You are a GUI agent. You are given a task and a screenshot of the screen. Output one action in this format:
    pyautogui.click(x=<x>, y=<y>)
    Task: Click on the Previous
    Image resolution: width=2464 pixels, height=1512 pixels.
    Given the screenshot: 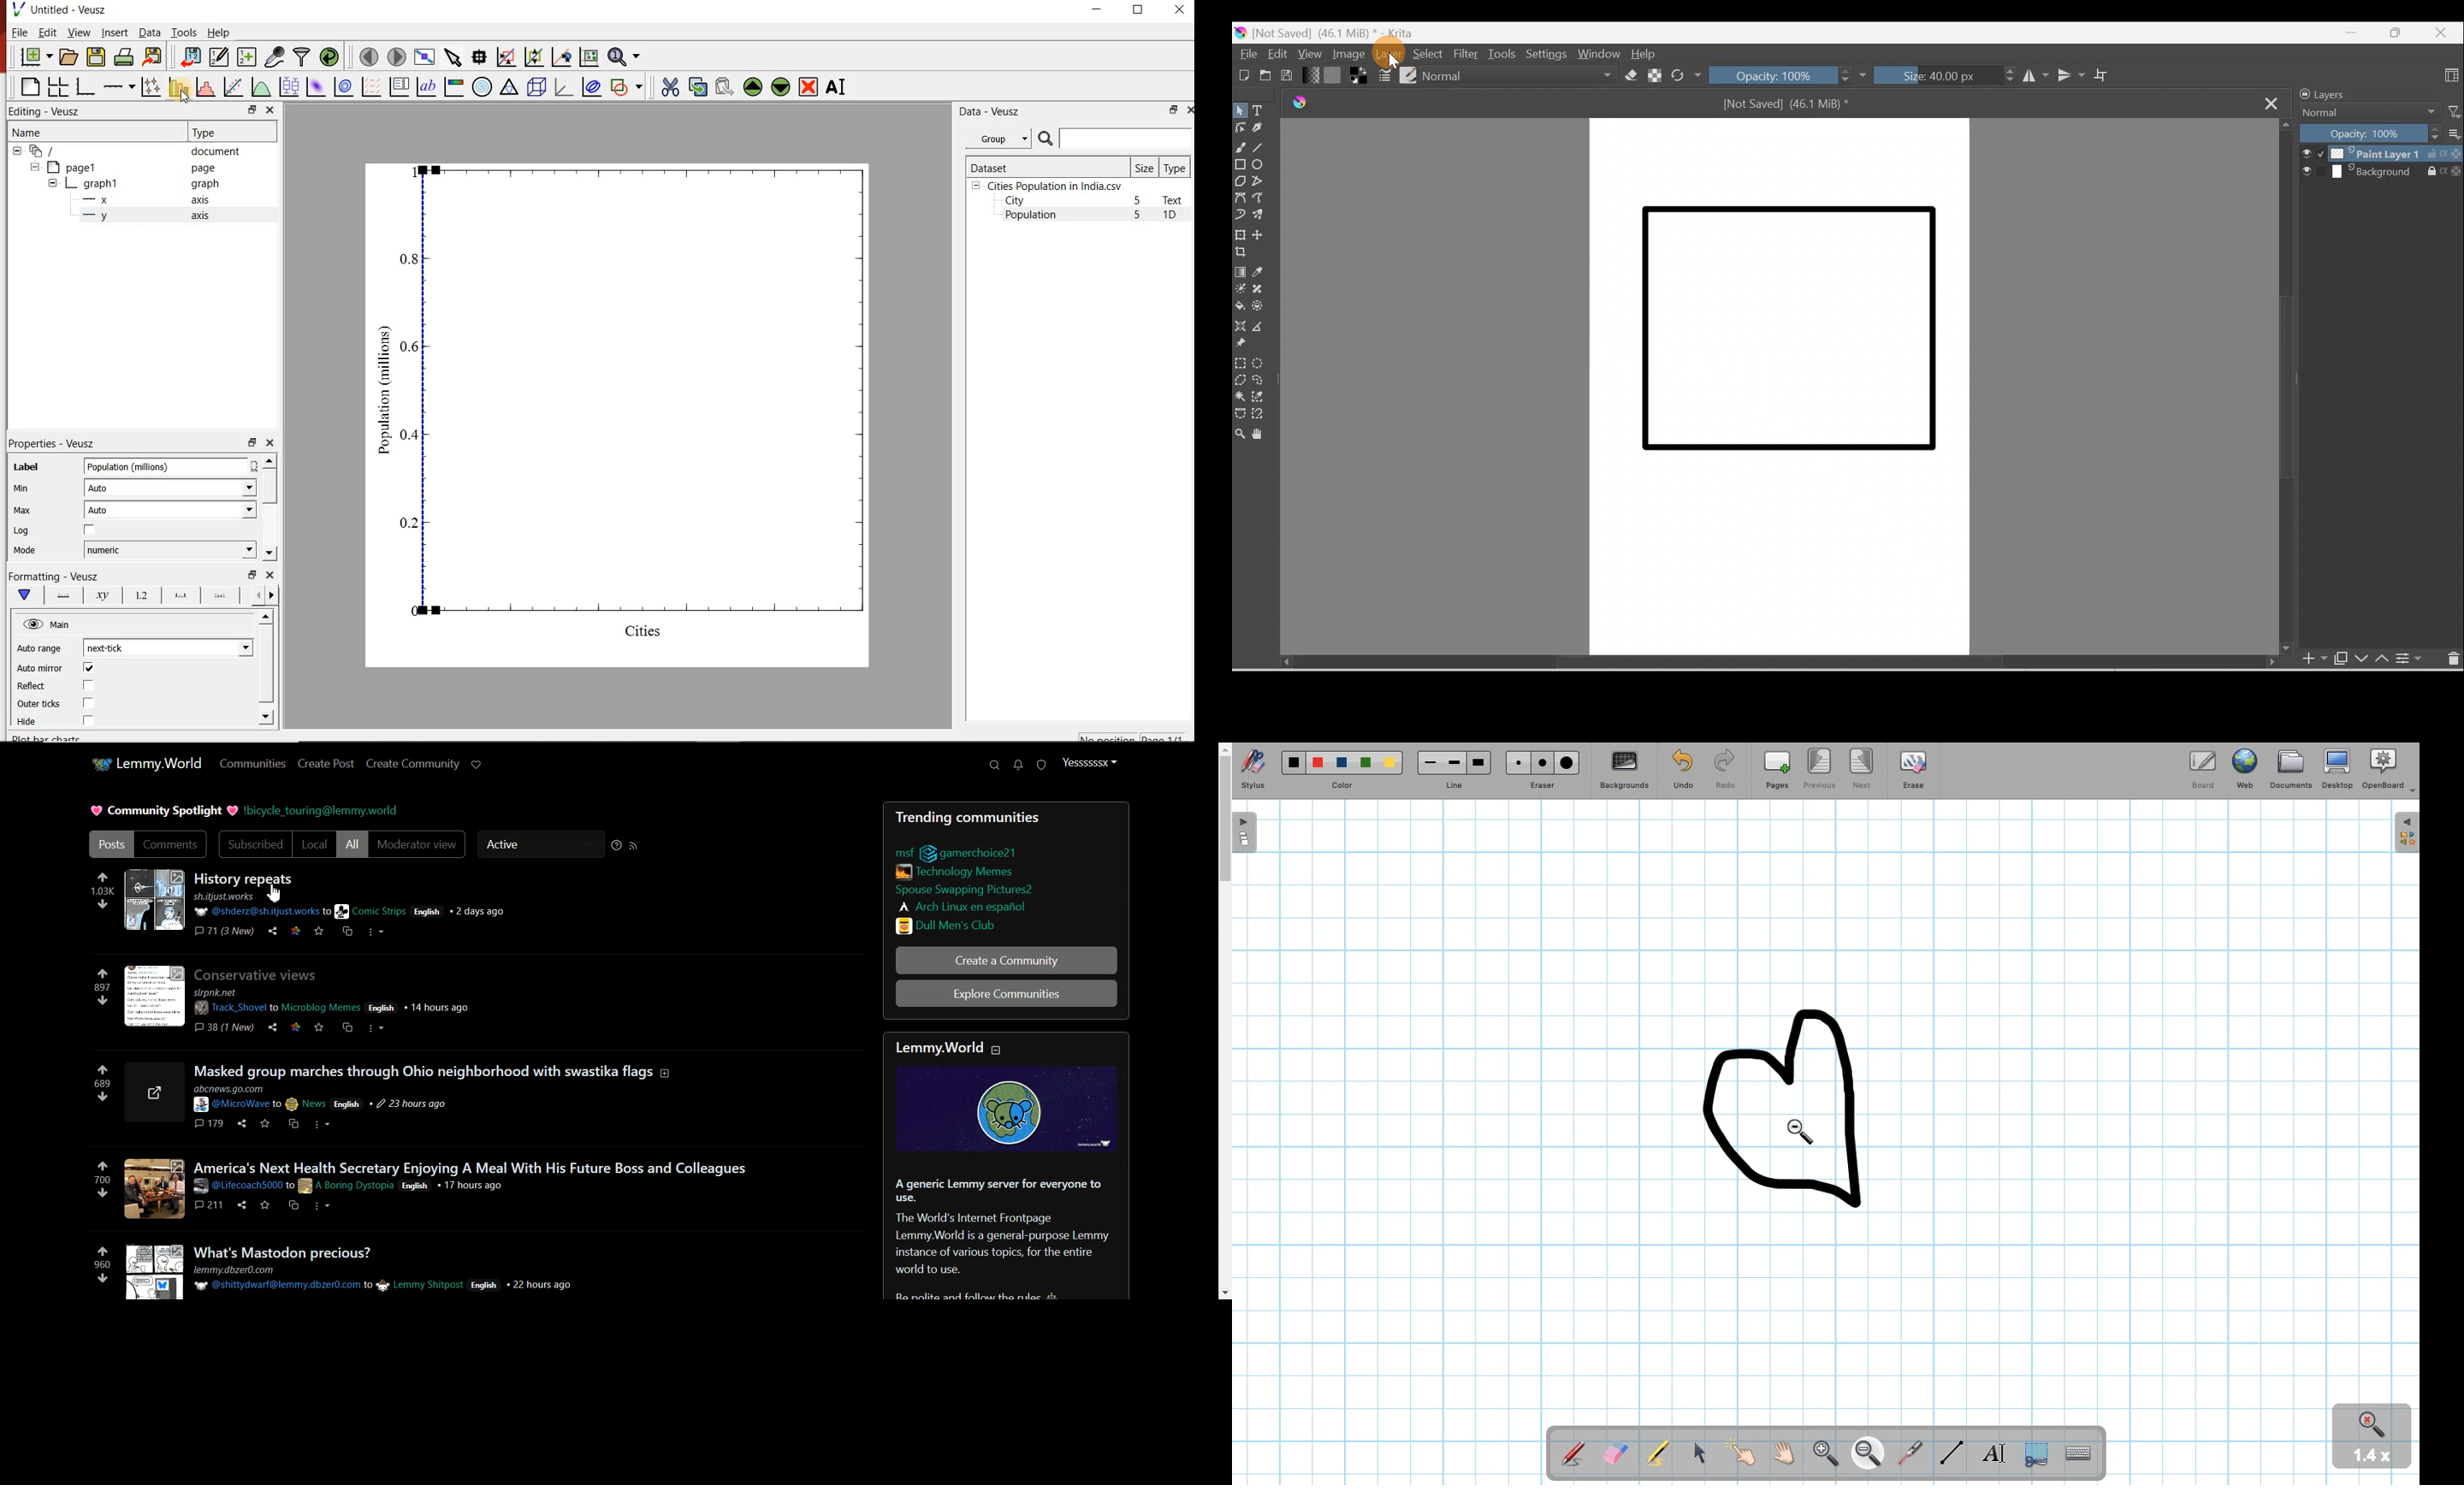 What is the action you would take?
    pyautogui.click(x=1818, y=769)
    